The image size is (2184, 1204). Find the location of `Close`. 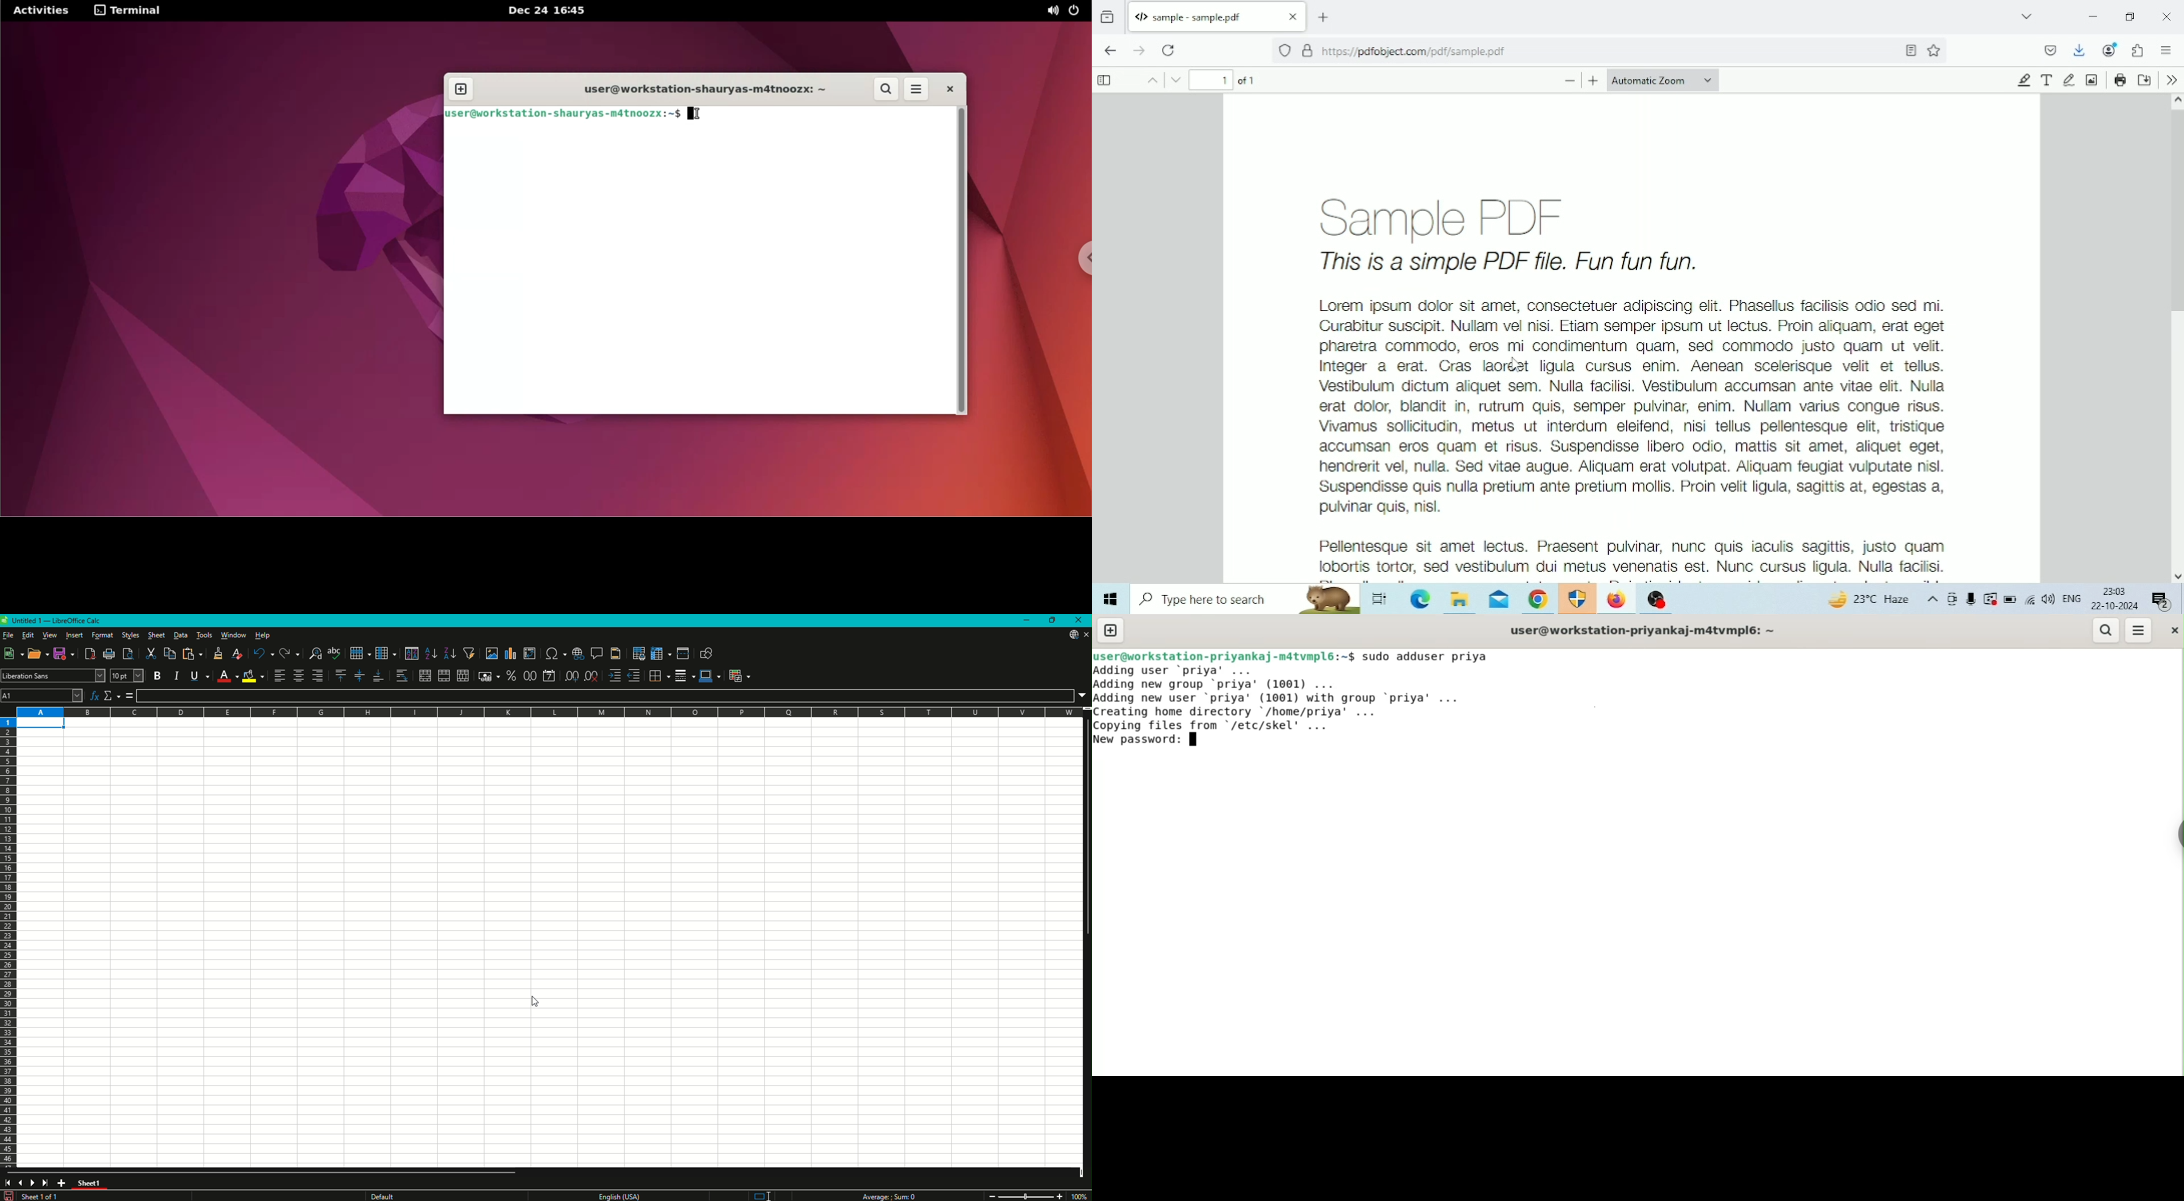

Close is located at coordinates (1078, 620).